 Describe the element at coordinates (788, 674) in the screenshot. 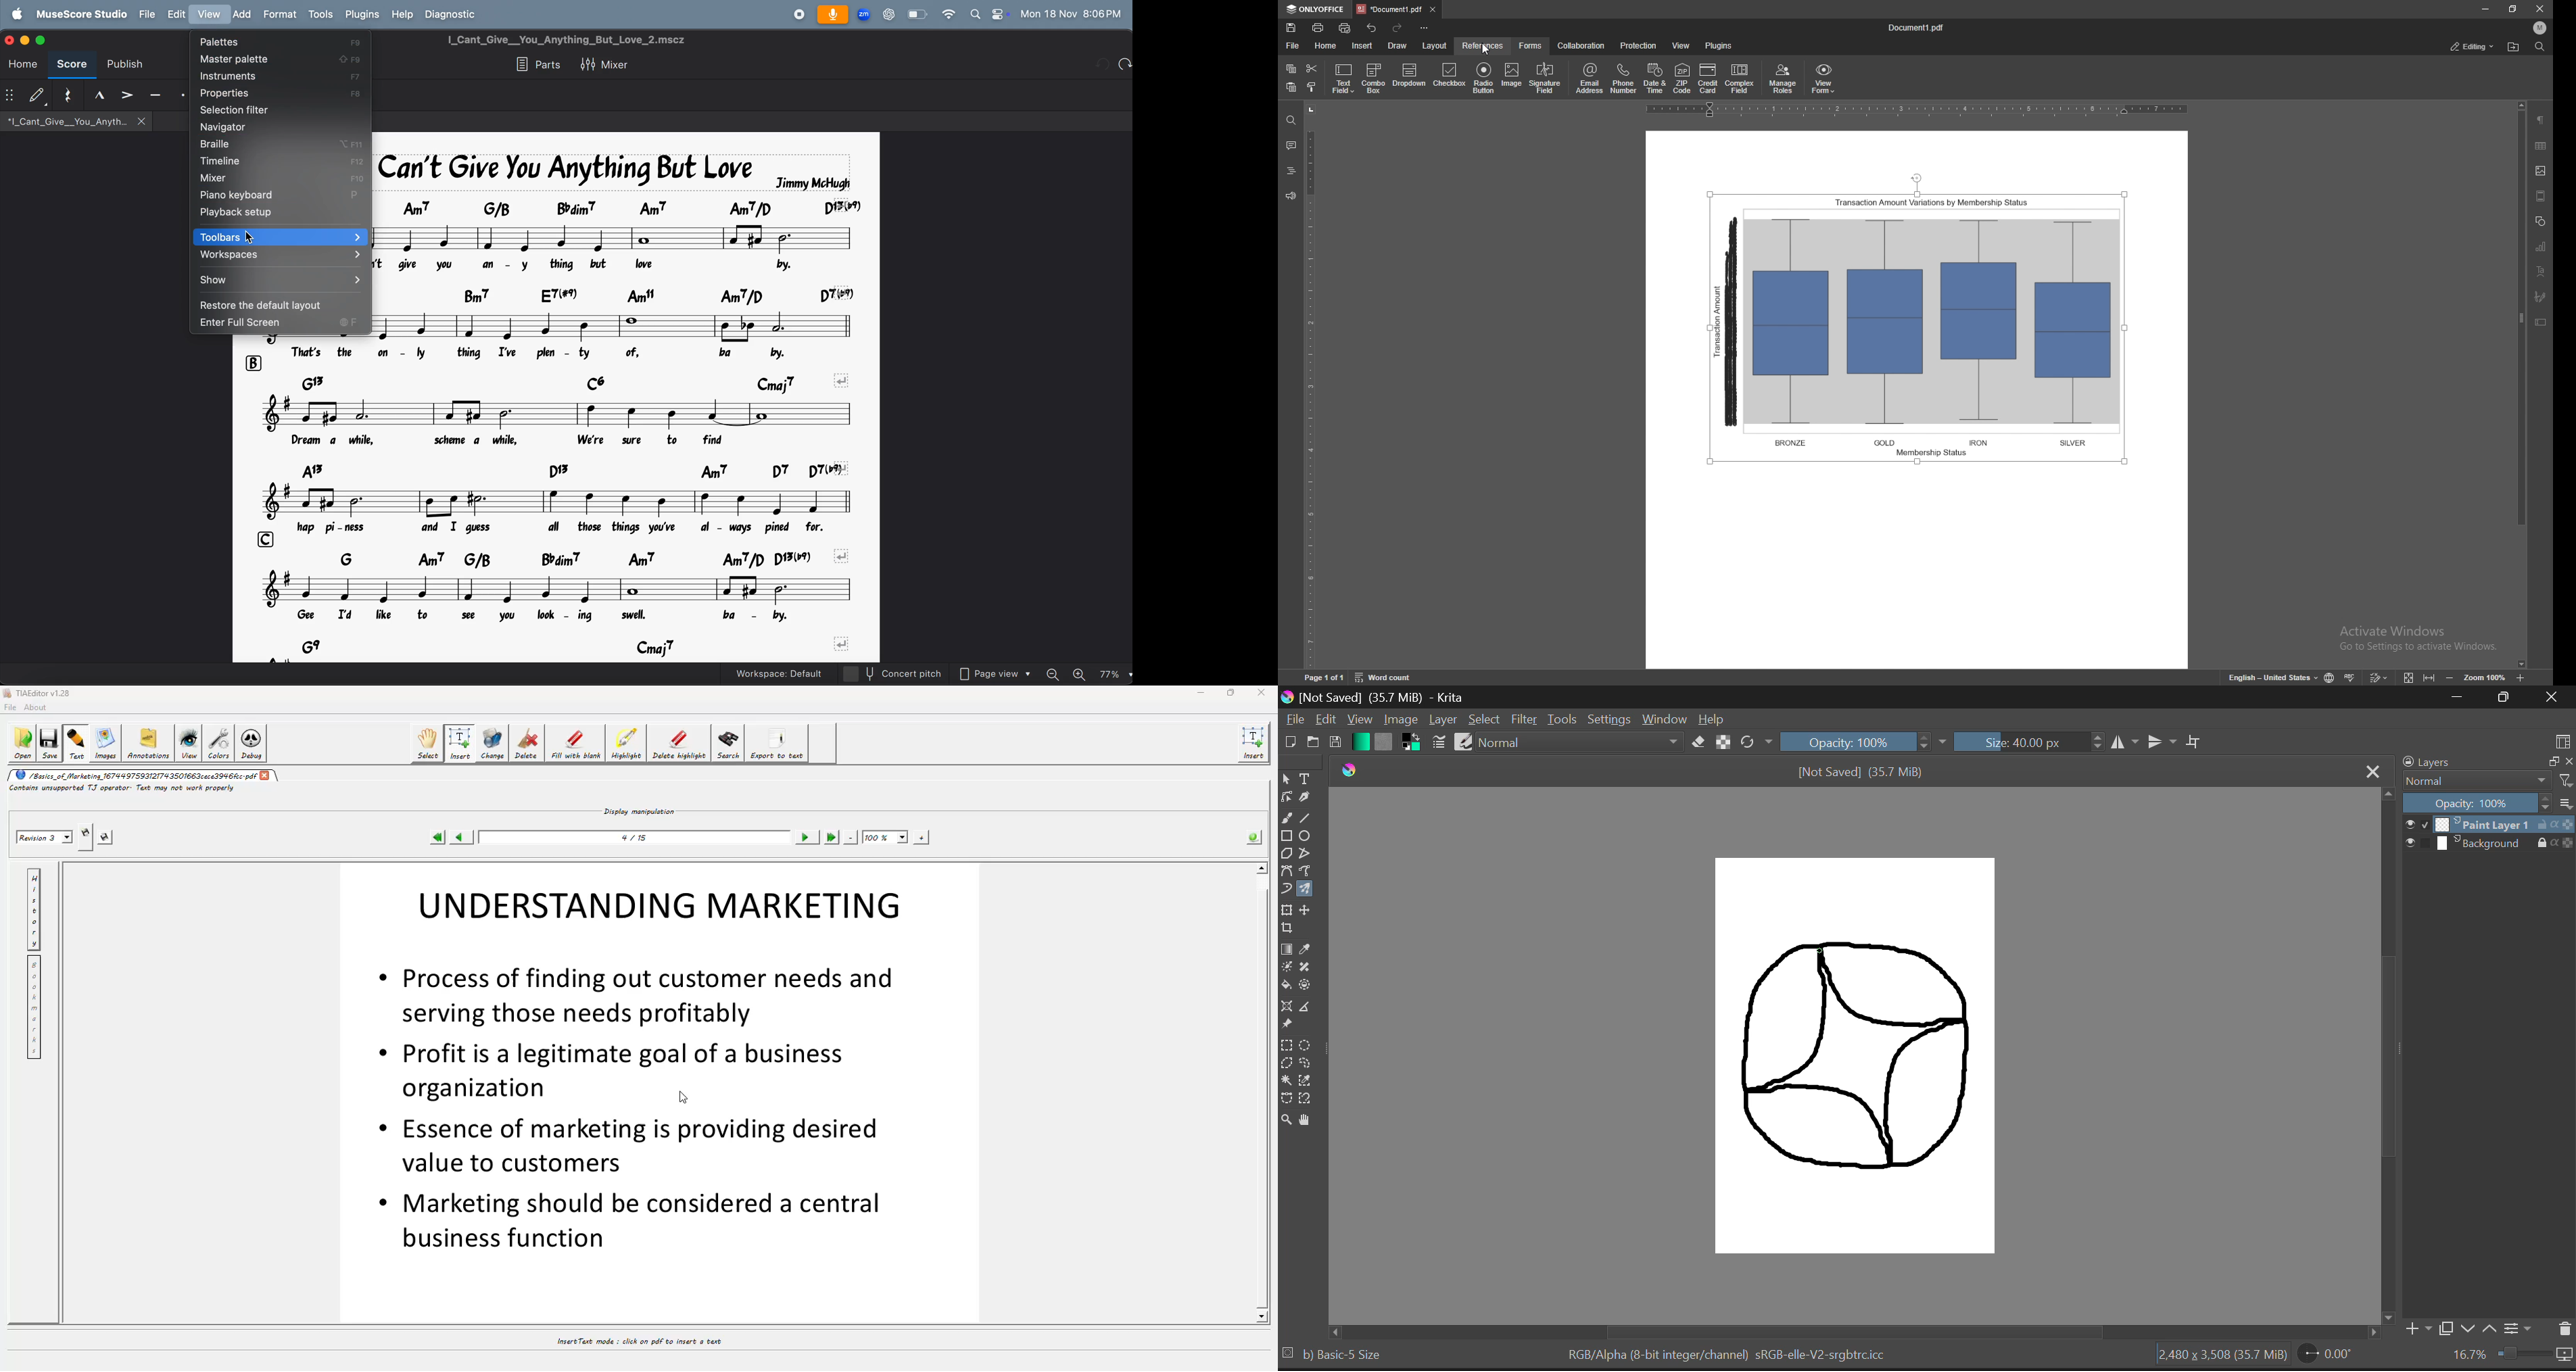

I see `workspace default` at that location.